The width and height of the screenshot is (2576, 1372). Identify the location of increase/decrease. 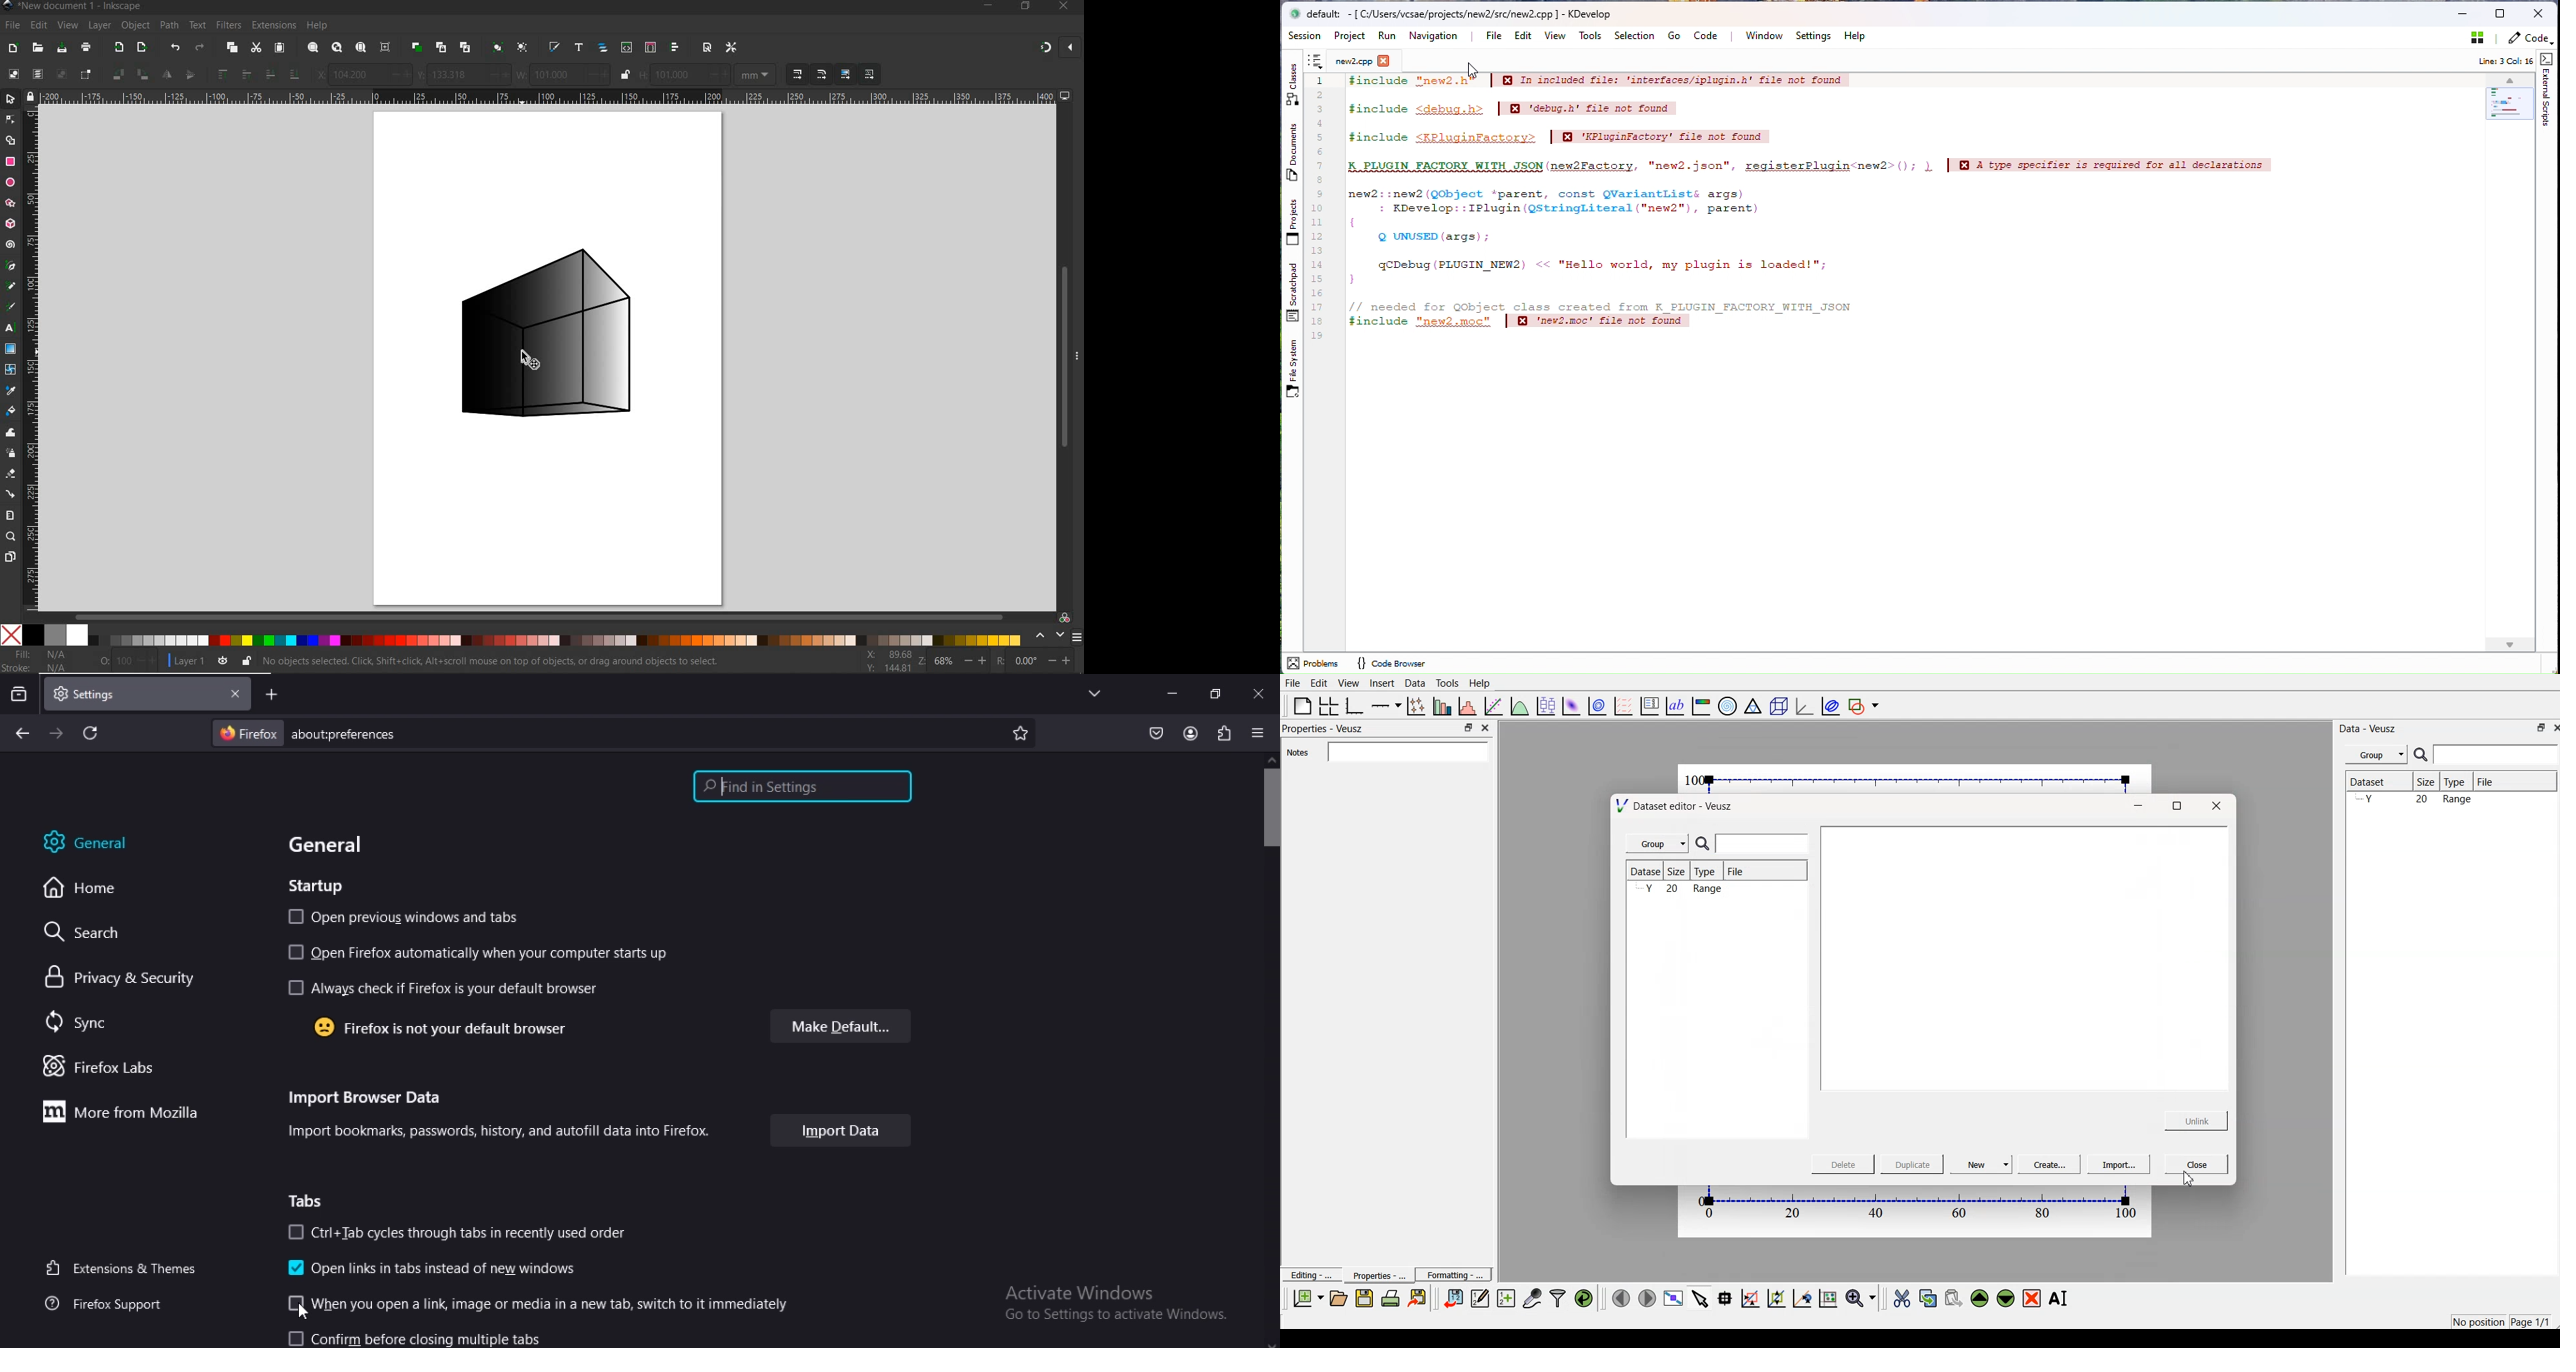
(717, 74).